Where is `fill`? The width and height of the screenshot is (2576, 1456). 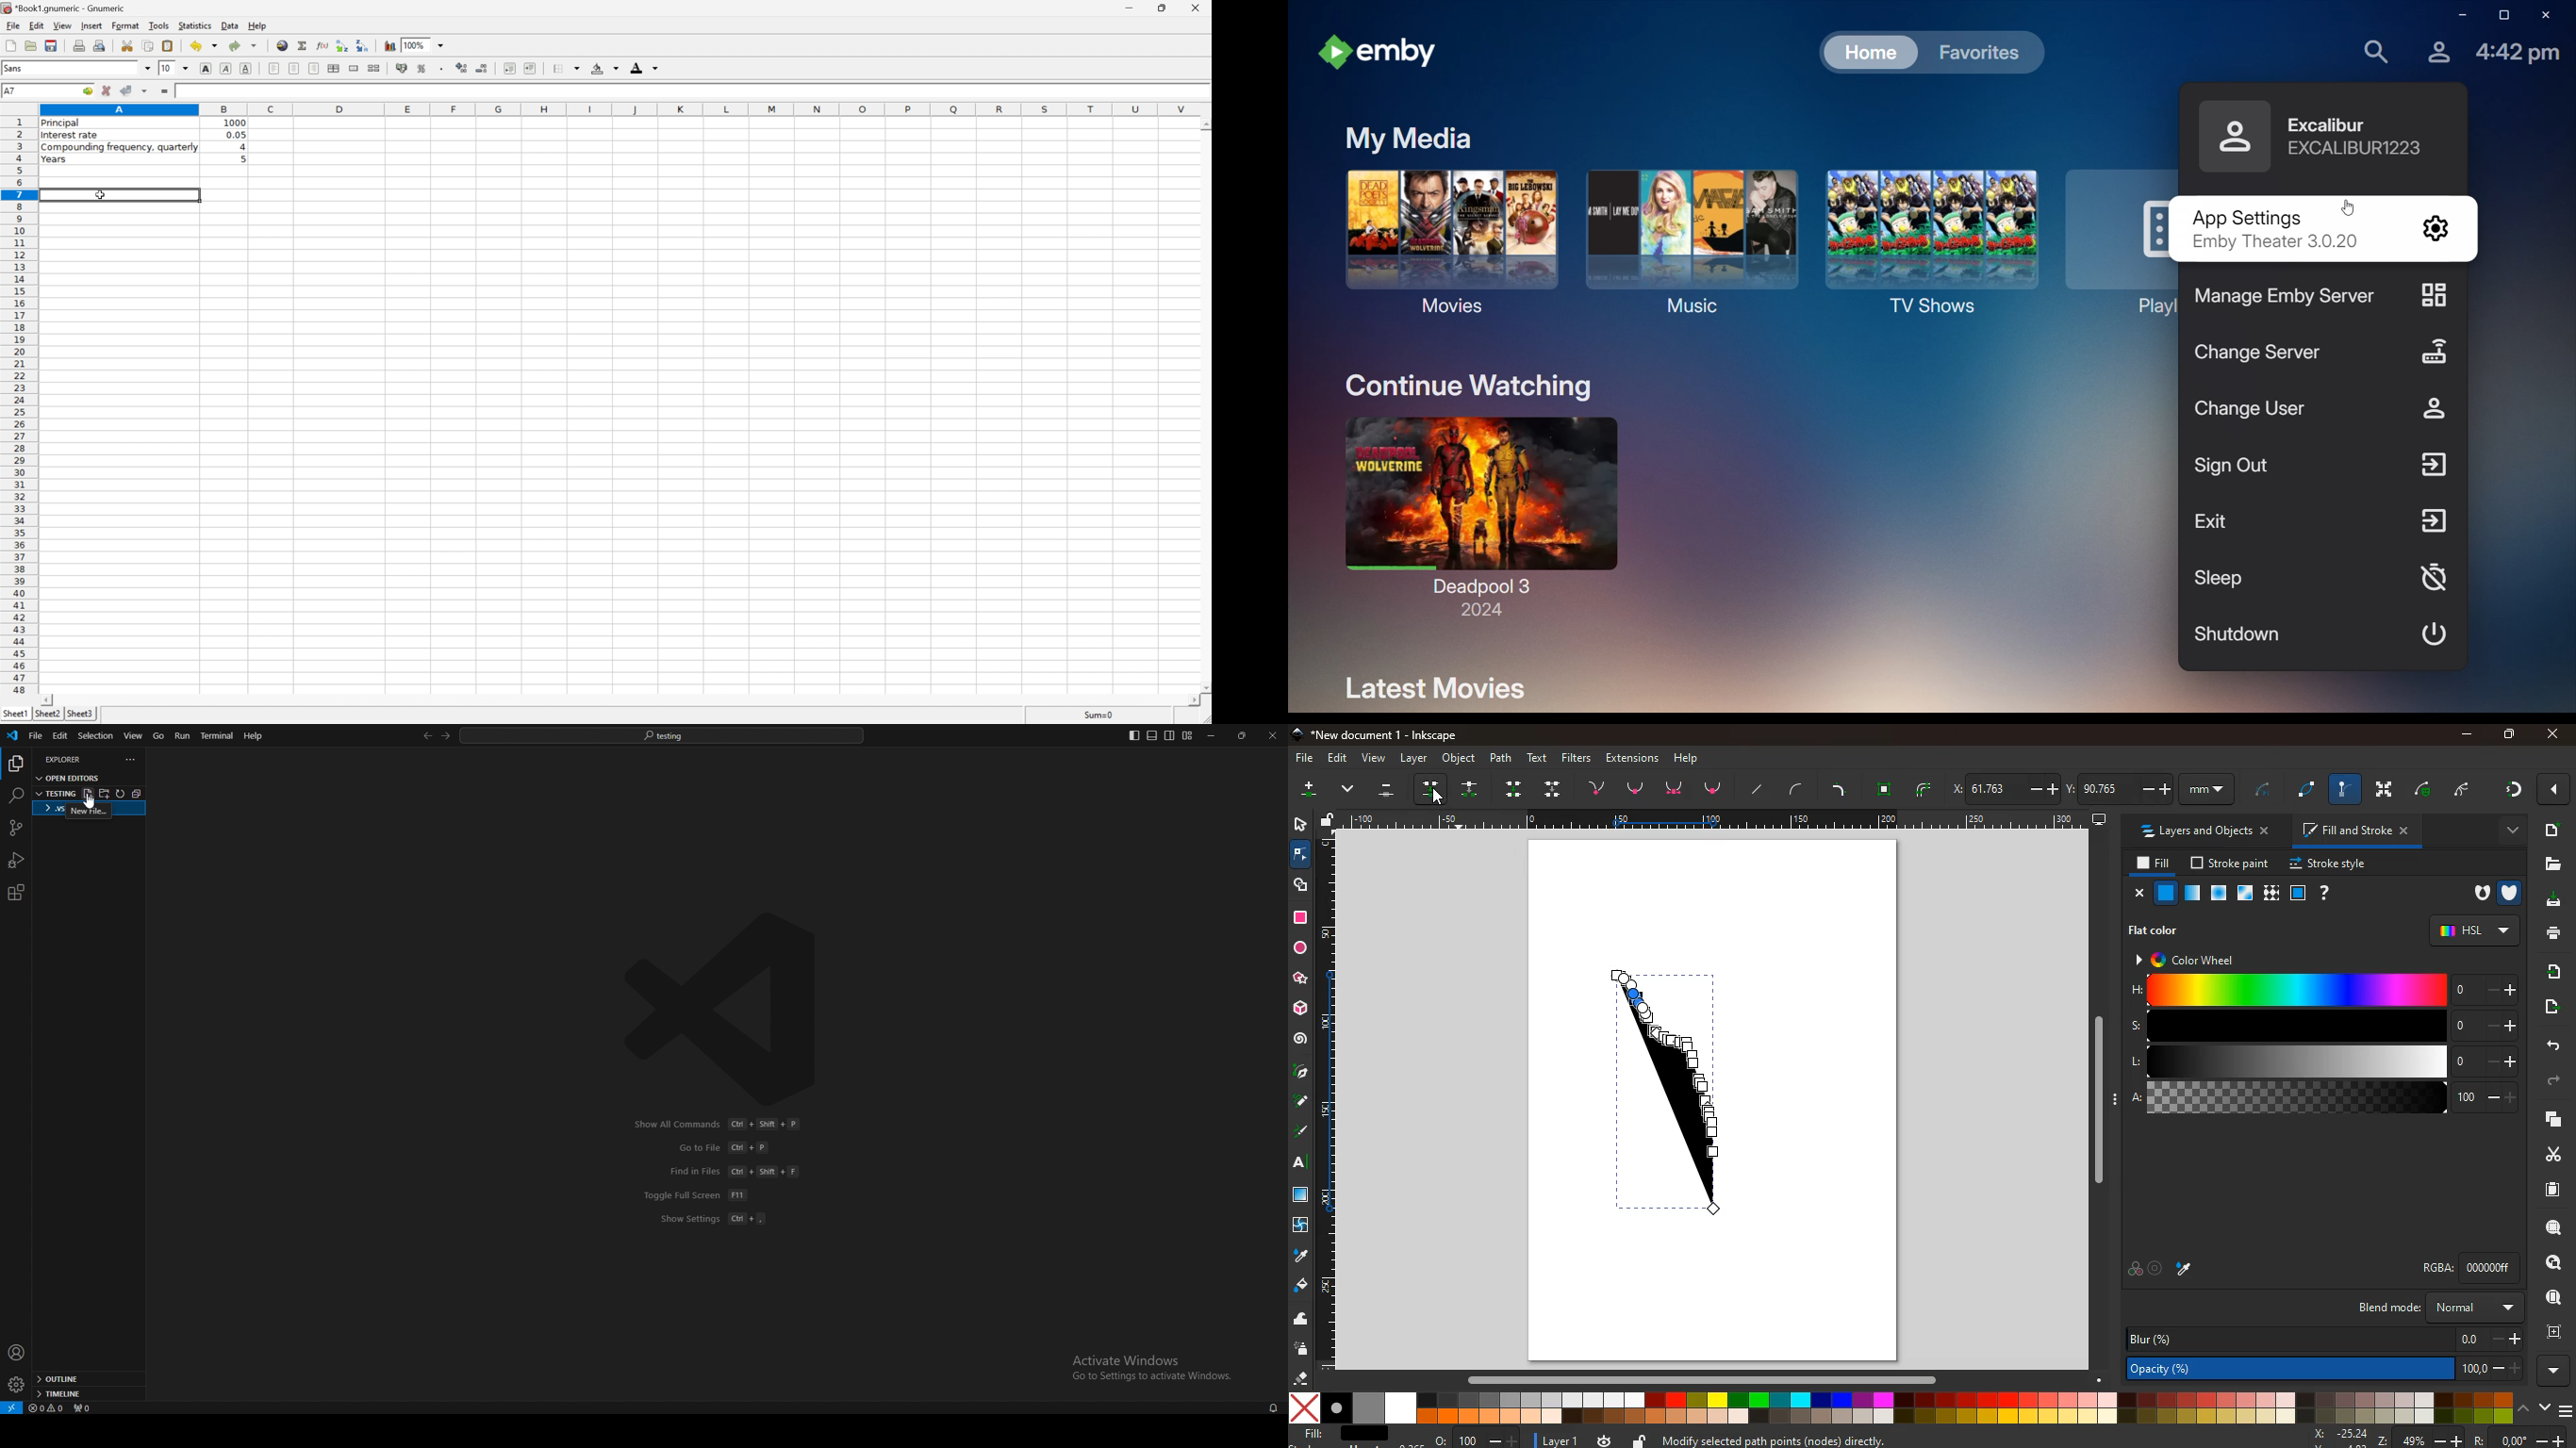 fill is located at coordinates (2150, 864).